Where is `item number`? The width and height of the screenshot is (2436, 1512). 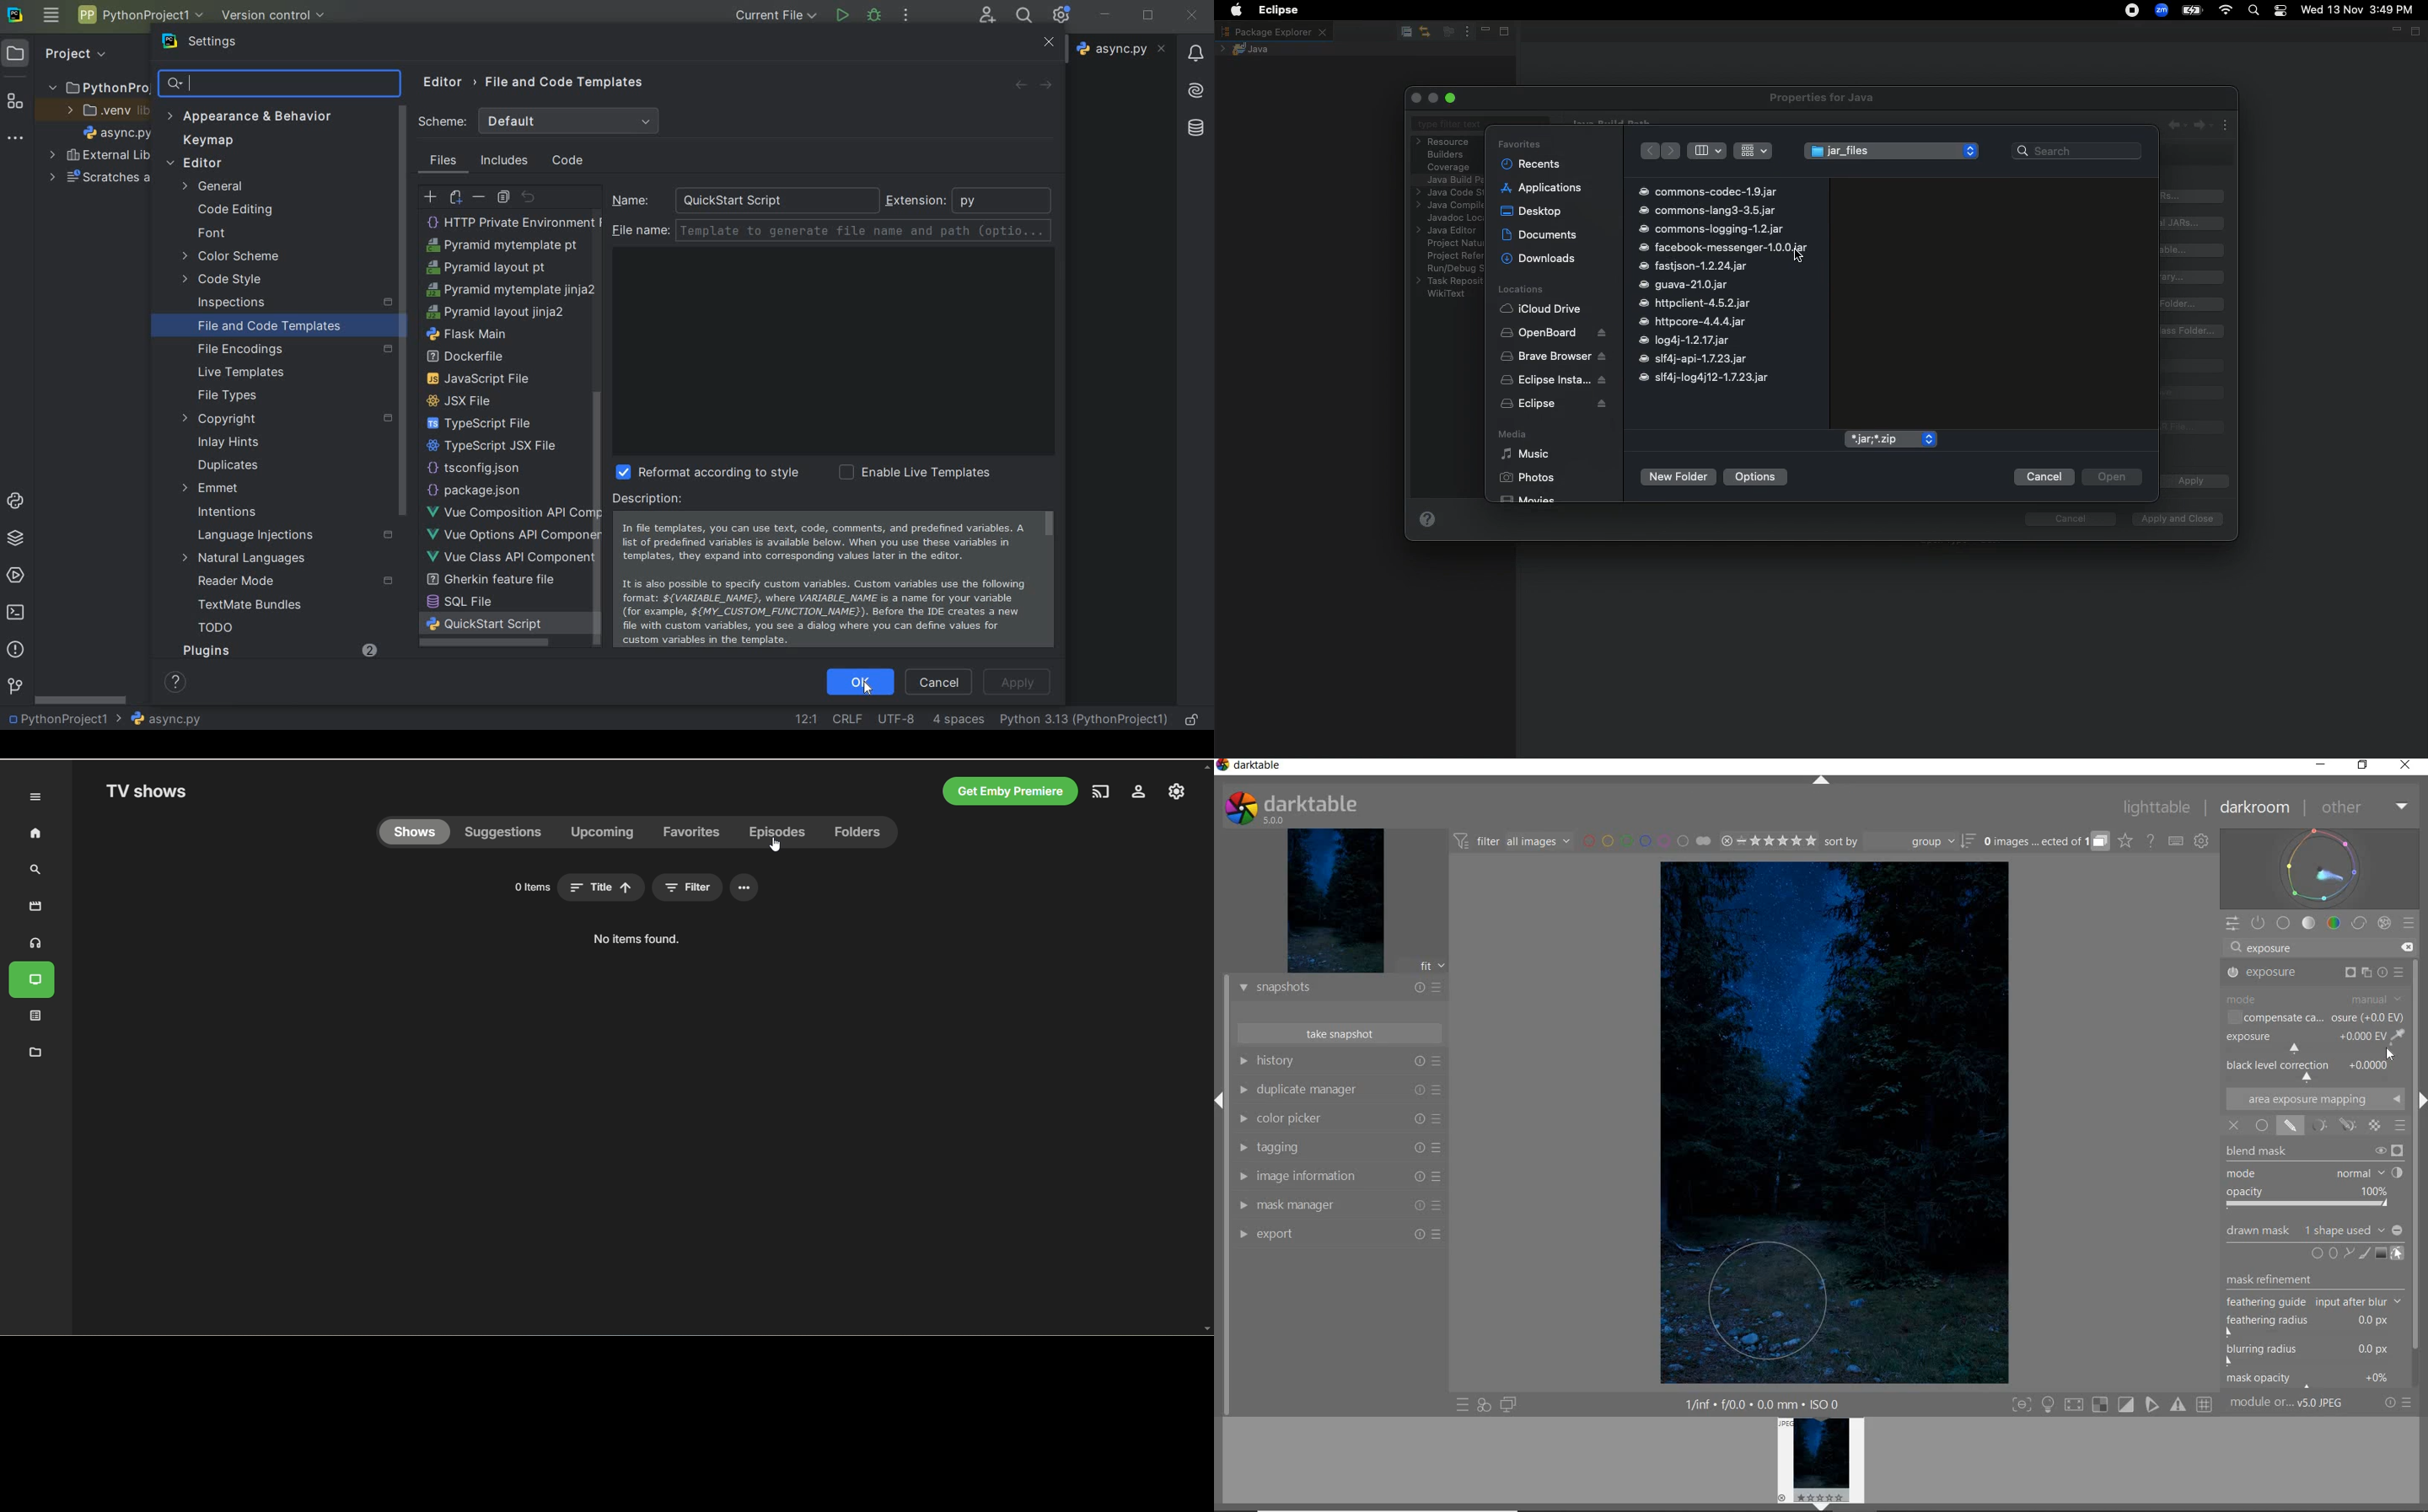 item number is located at coordinates (533, 887).